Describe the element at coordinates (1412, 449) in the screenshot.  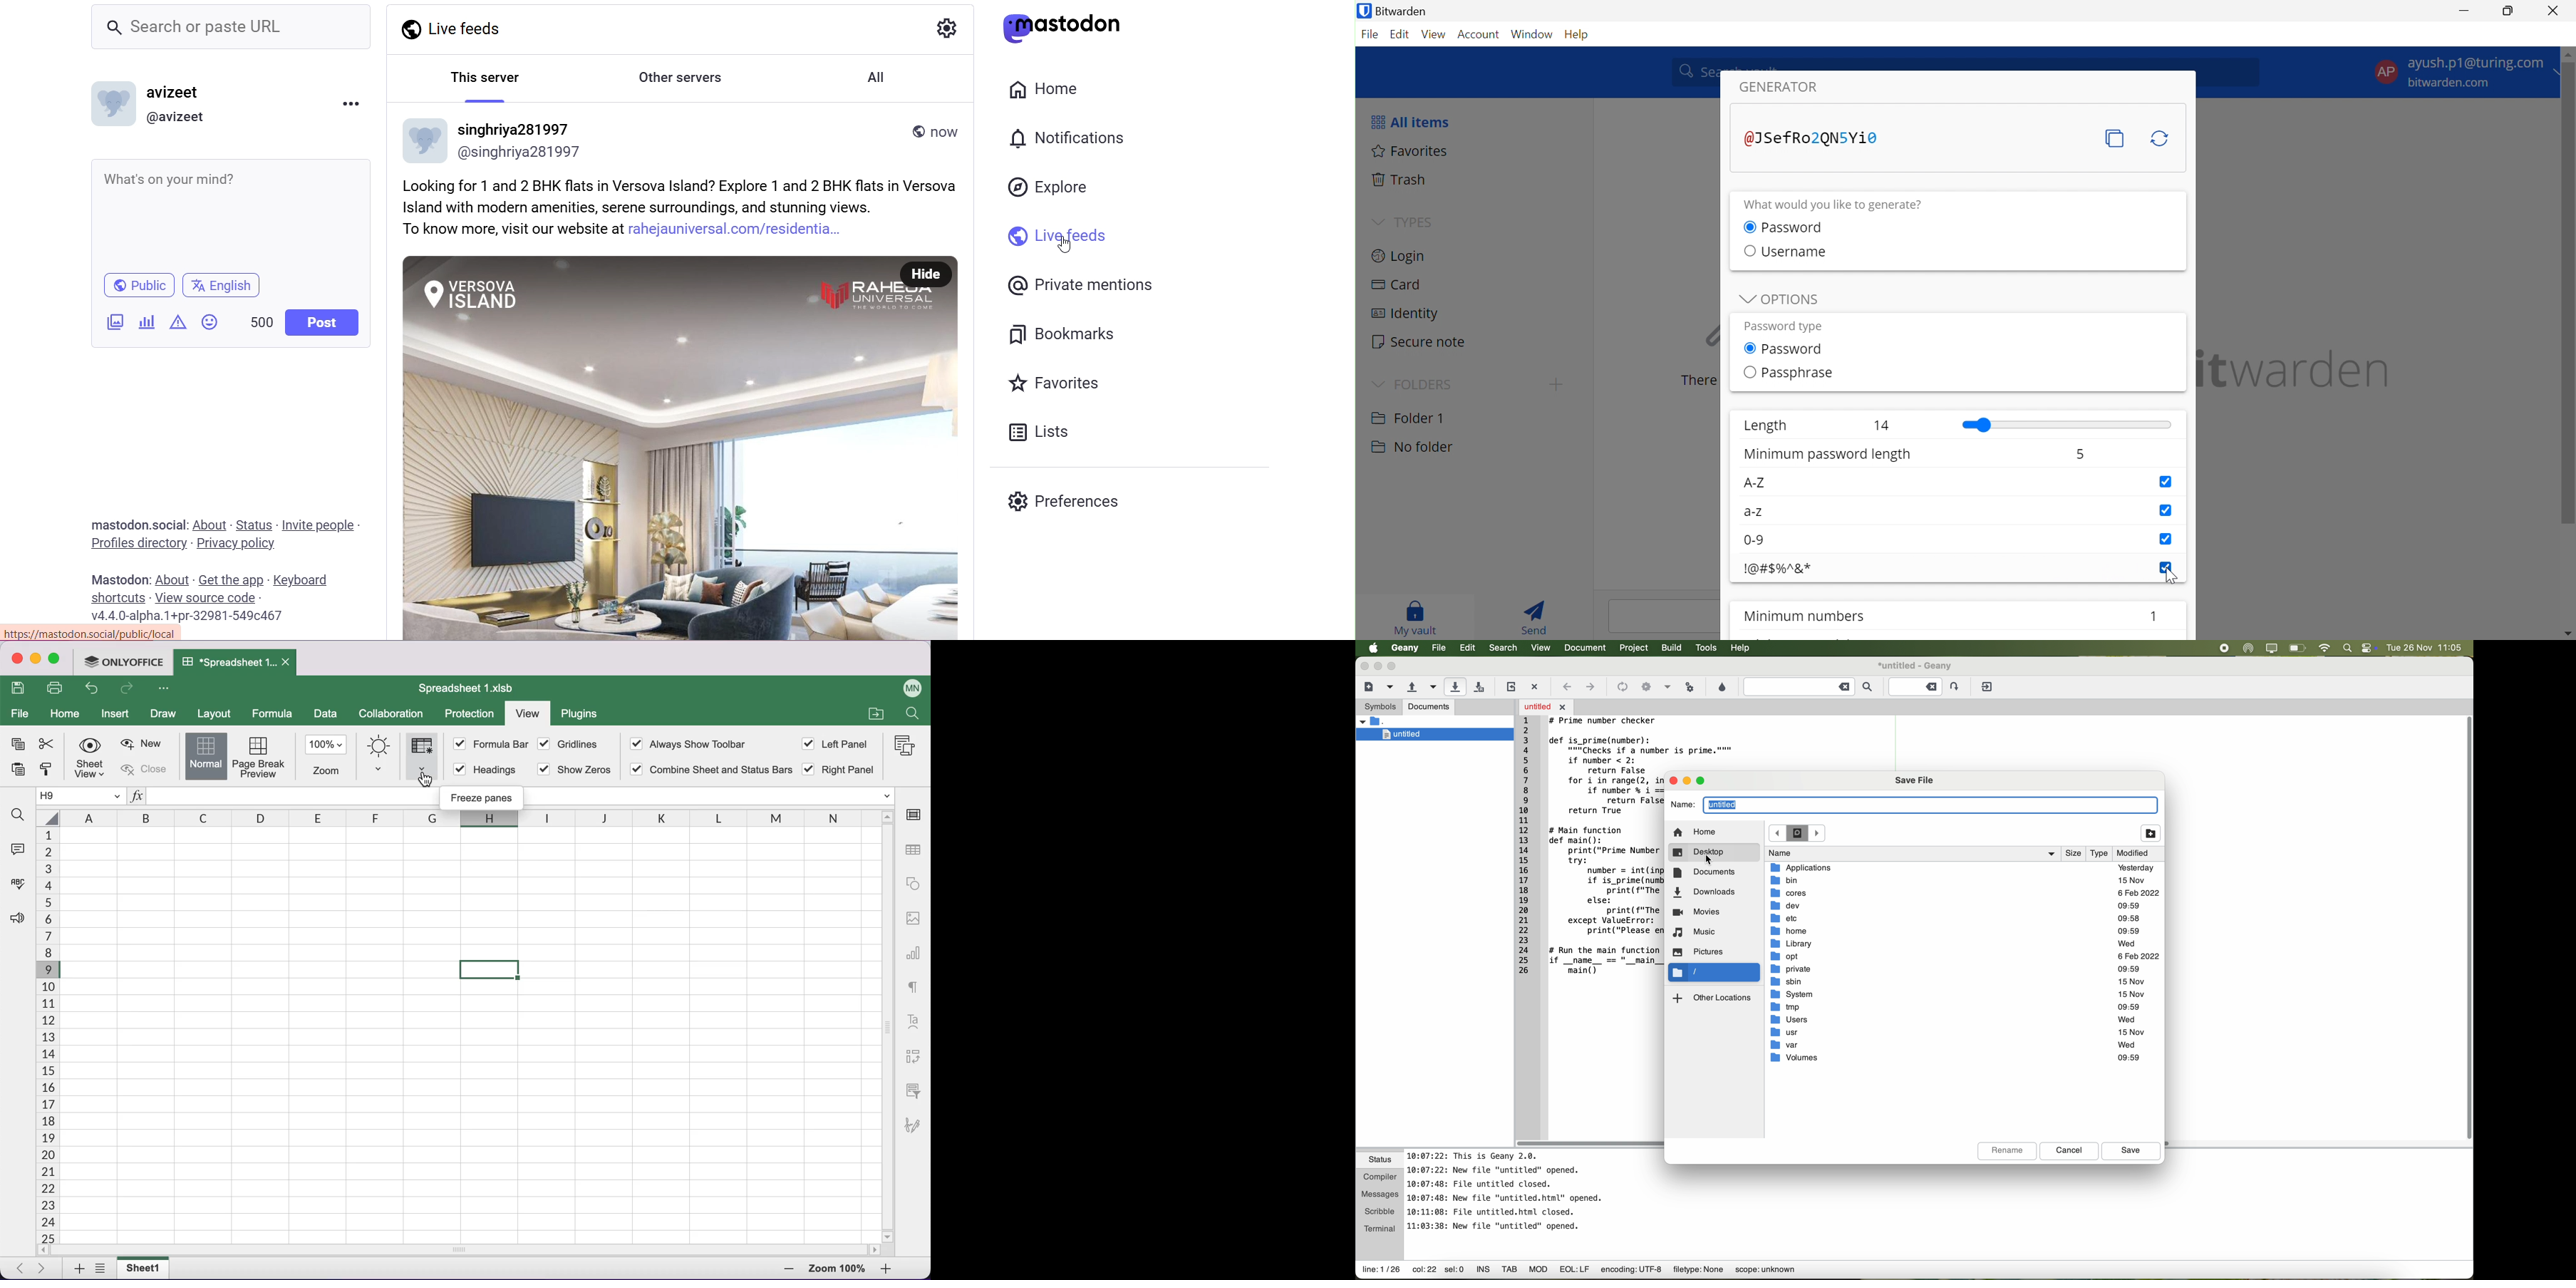
I see `No folder` at that location.